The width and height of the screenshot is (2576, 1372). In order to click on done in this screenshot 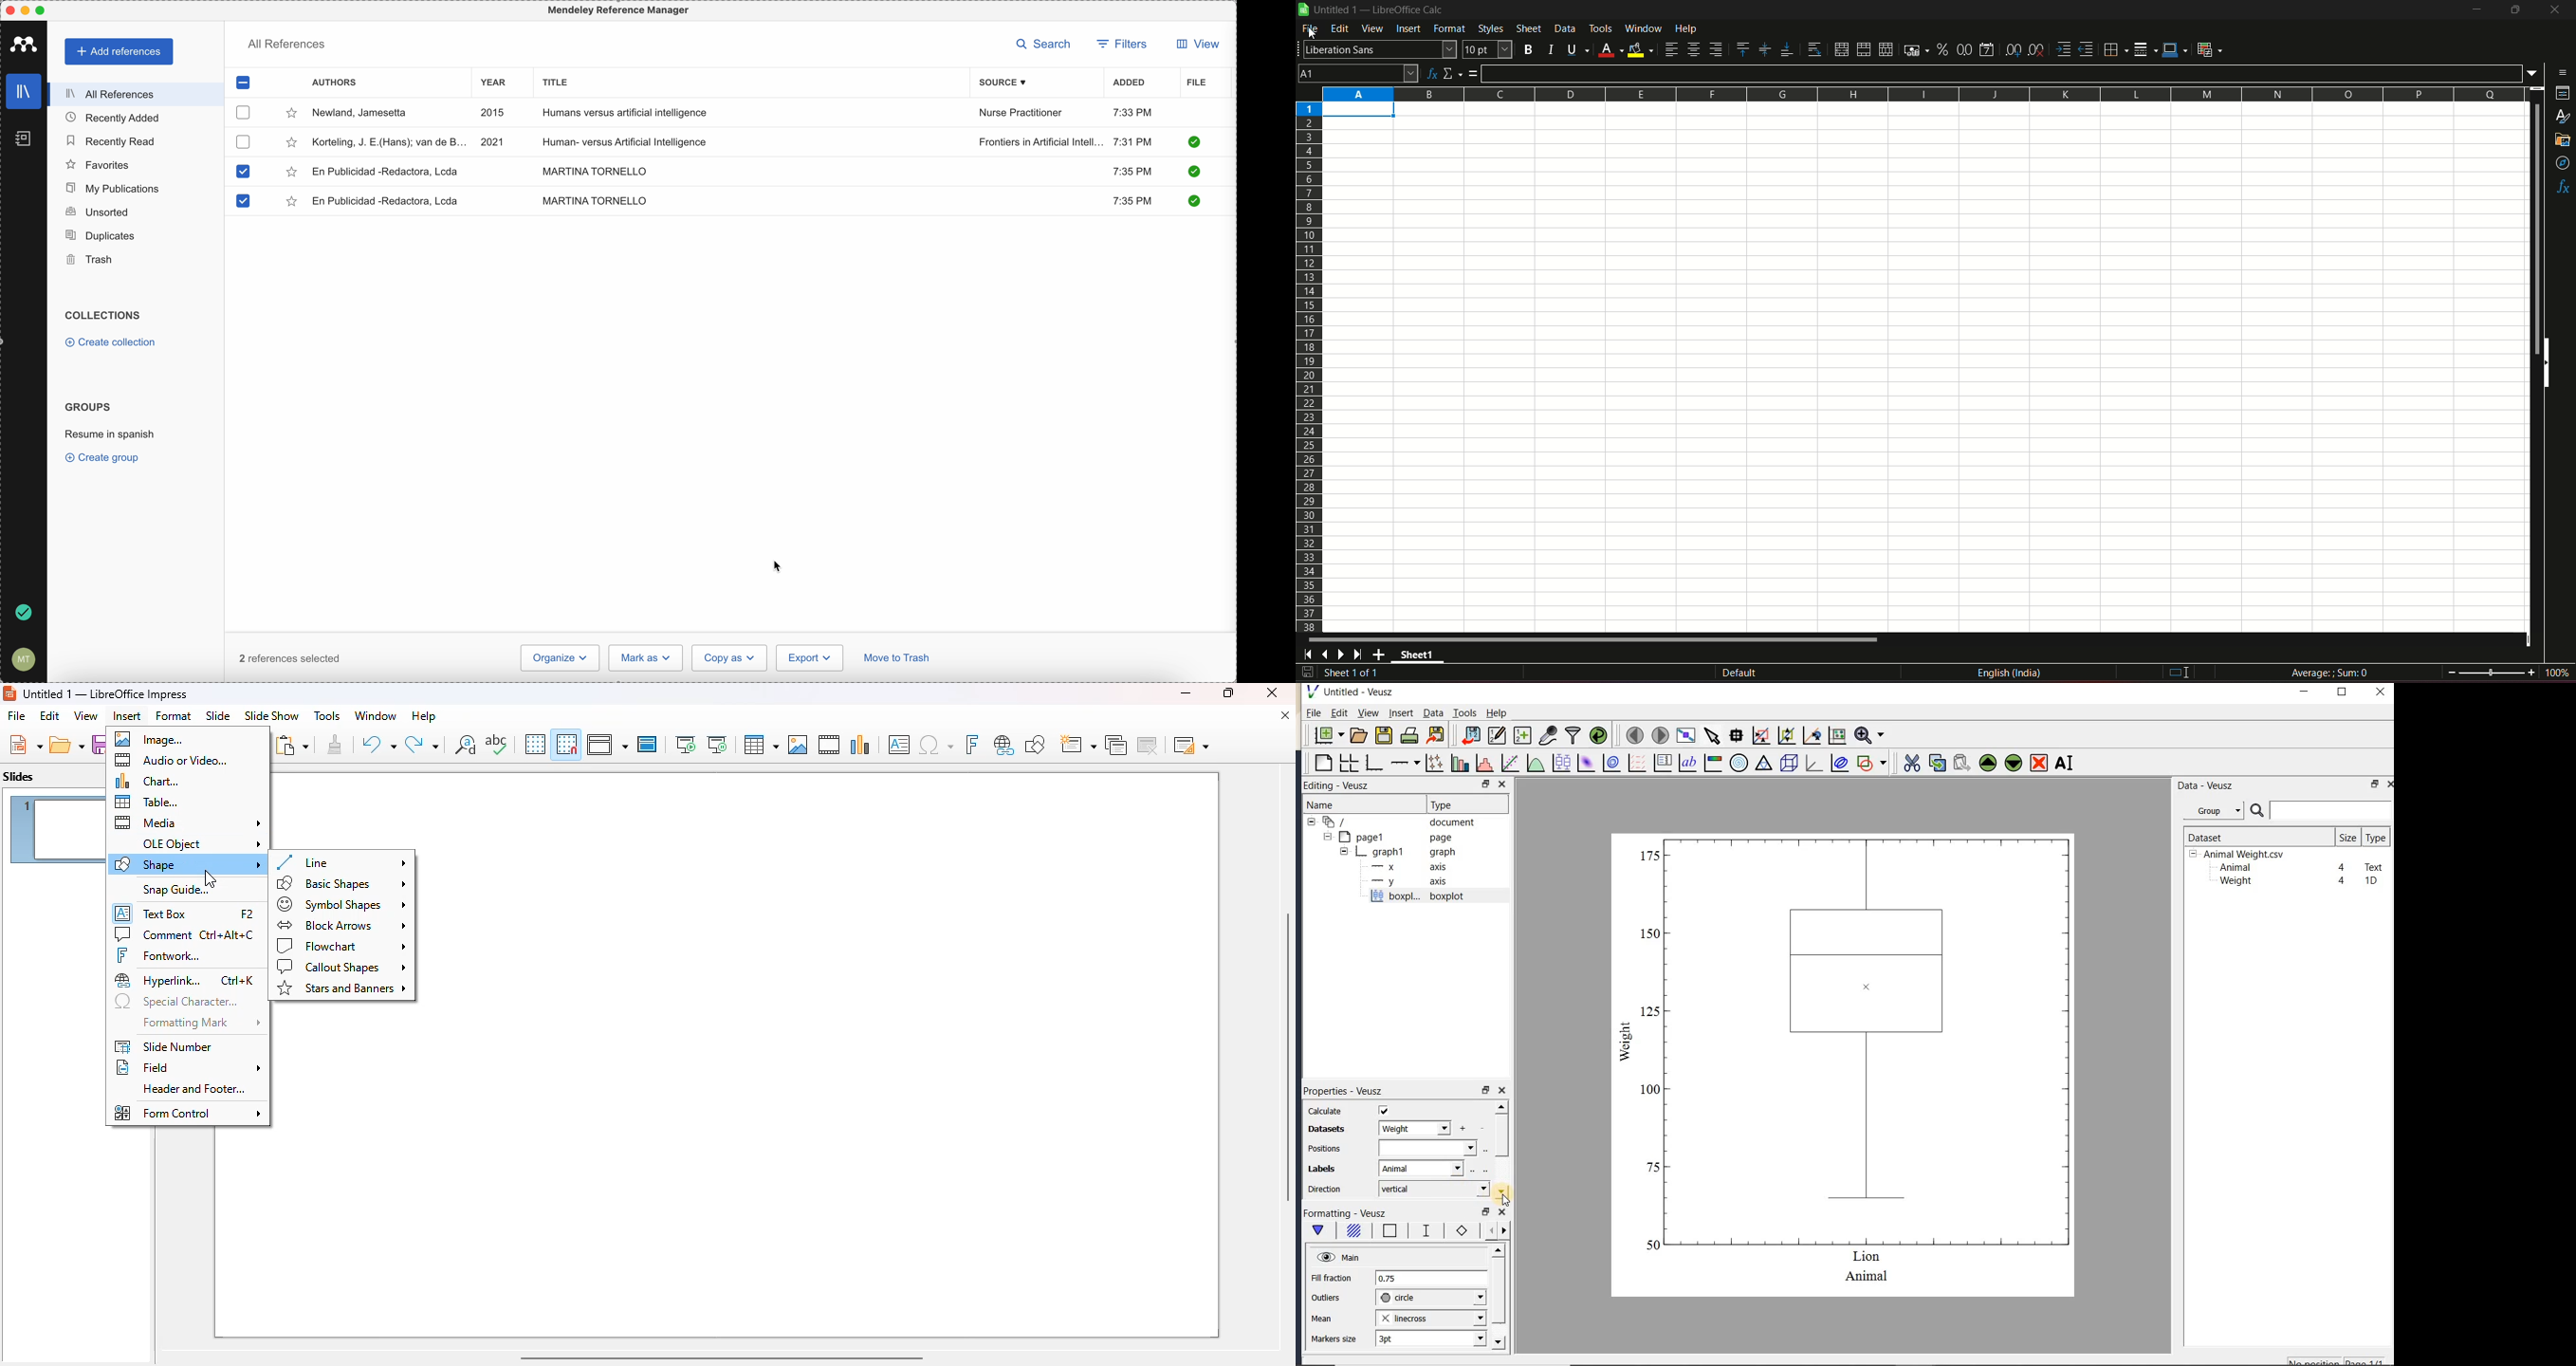, I will do `click(23, 613)`.